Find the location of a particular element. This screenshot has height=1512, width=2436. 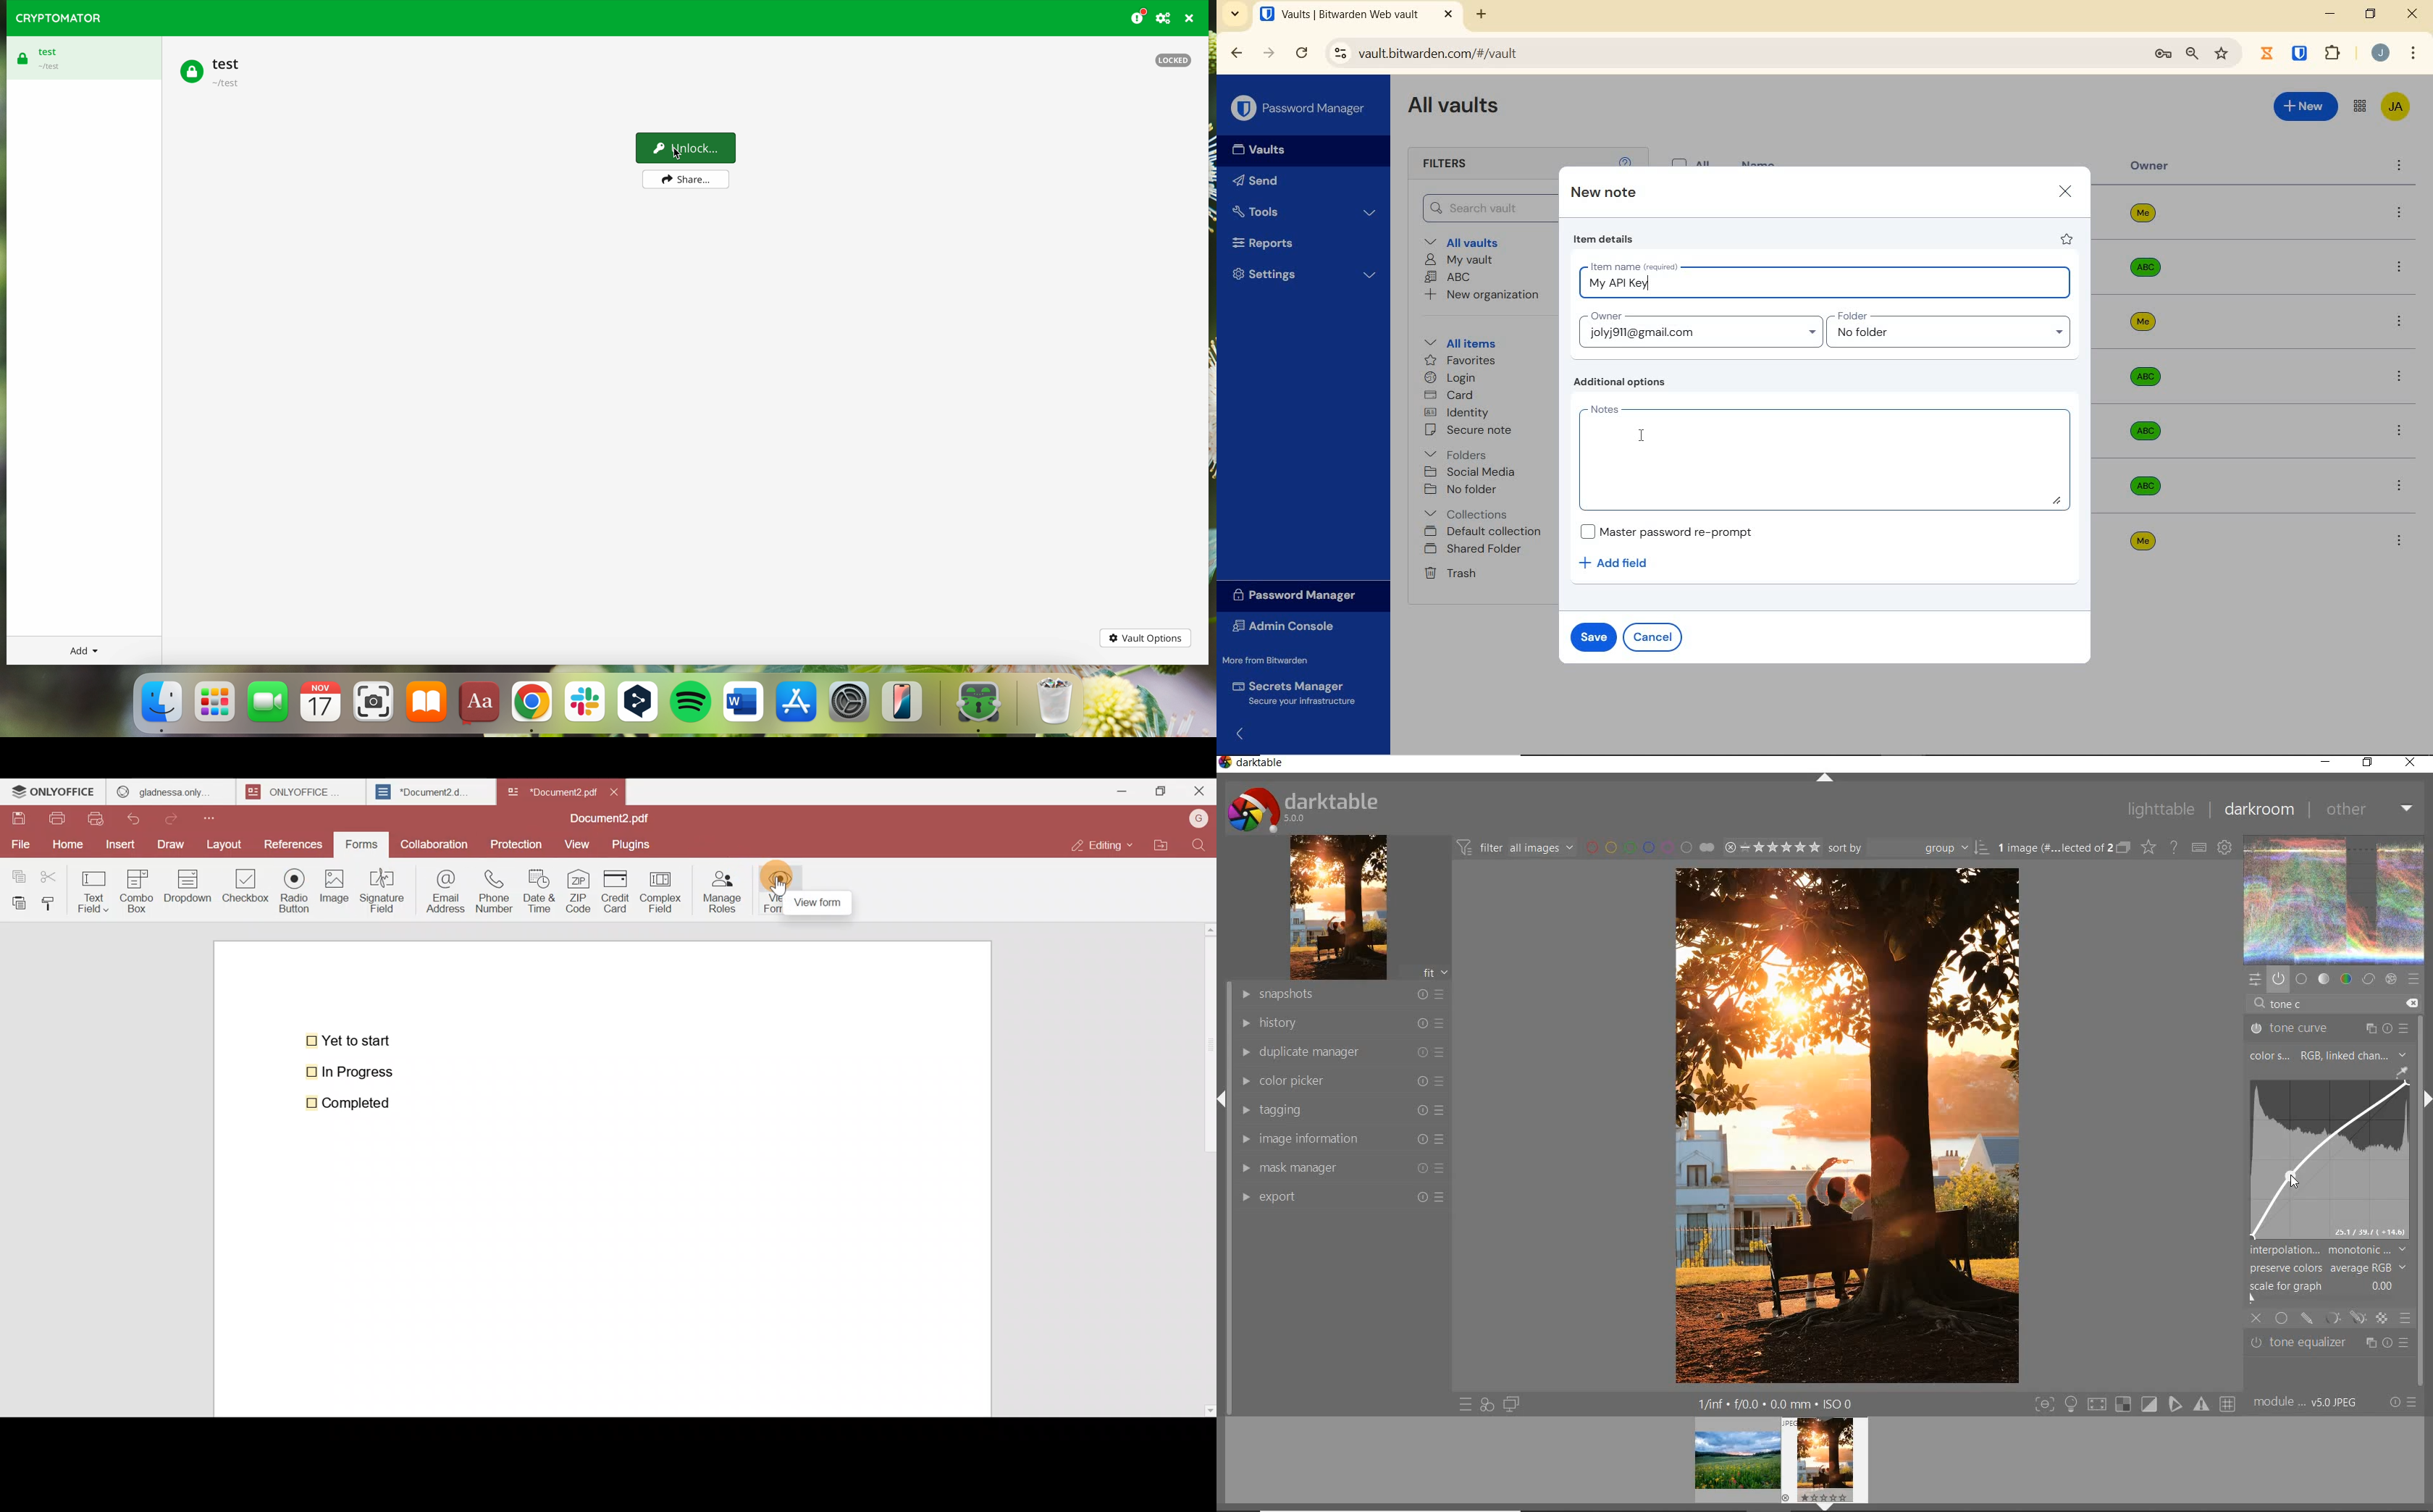

No folder is located at coordinates (1463, 490).